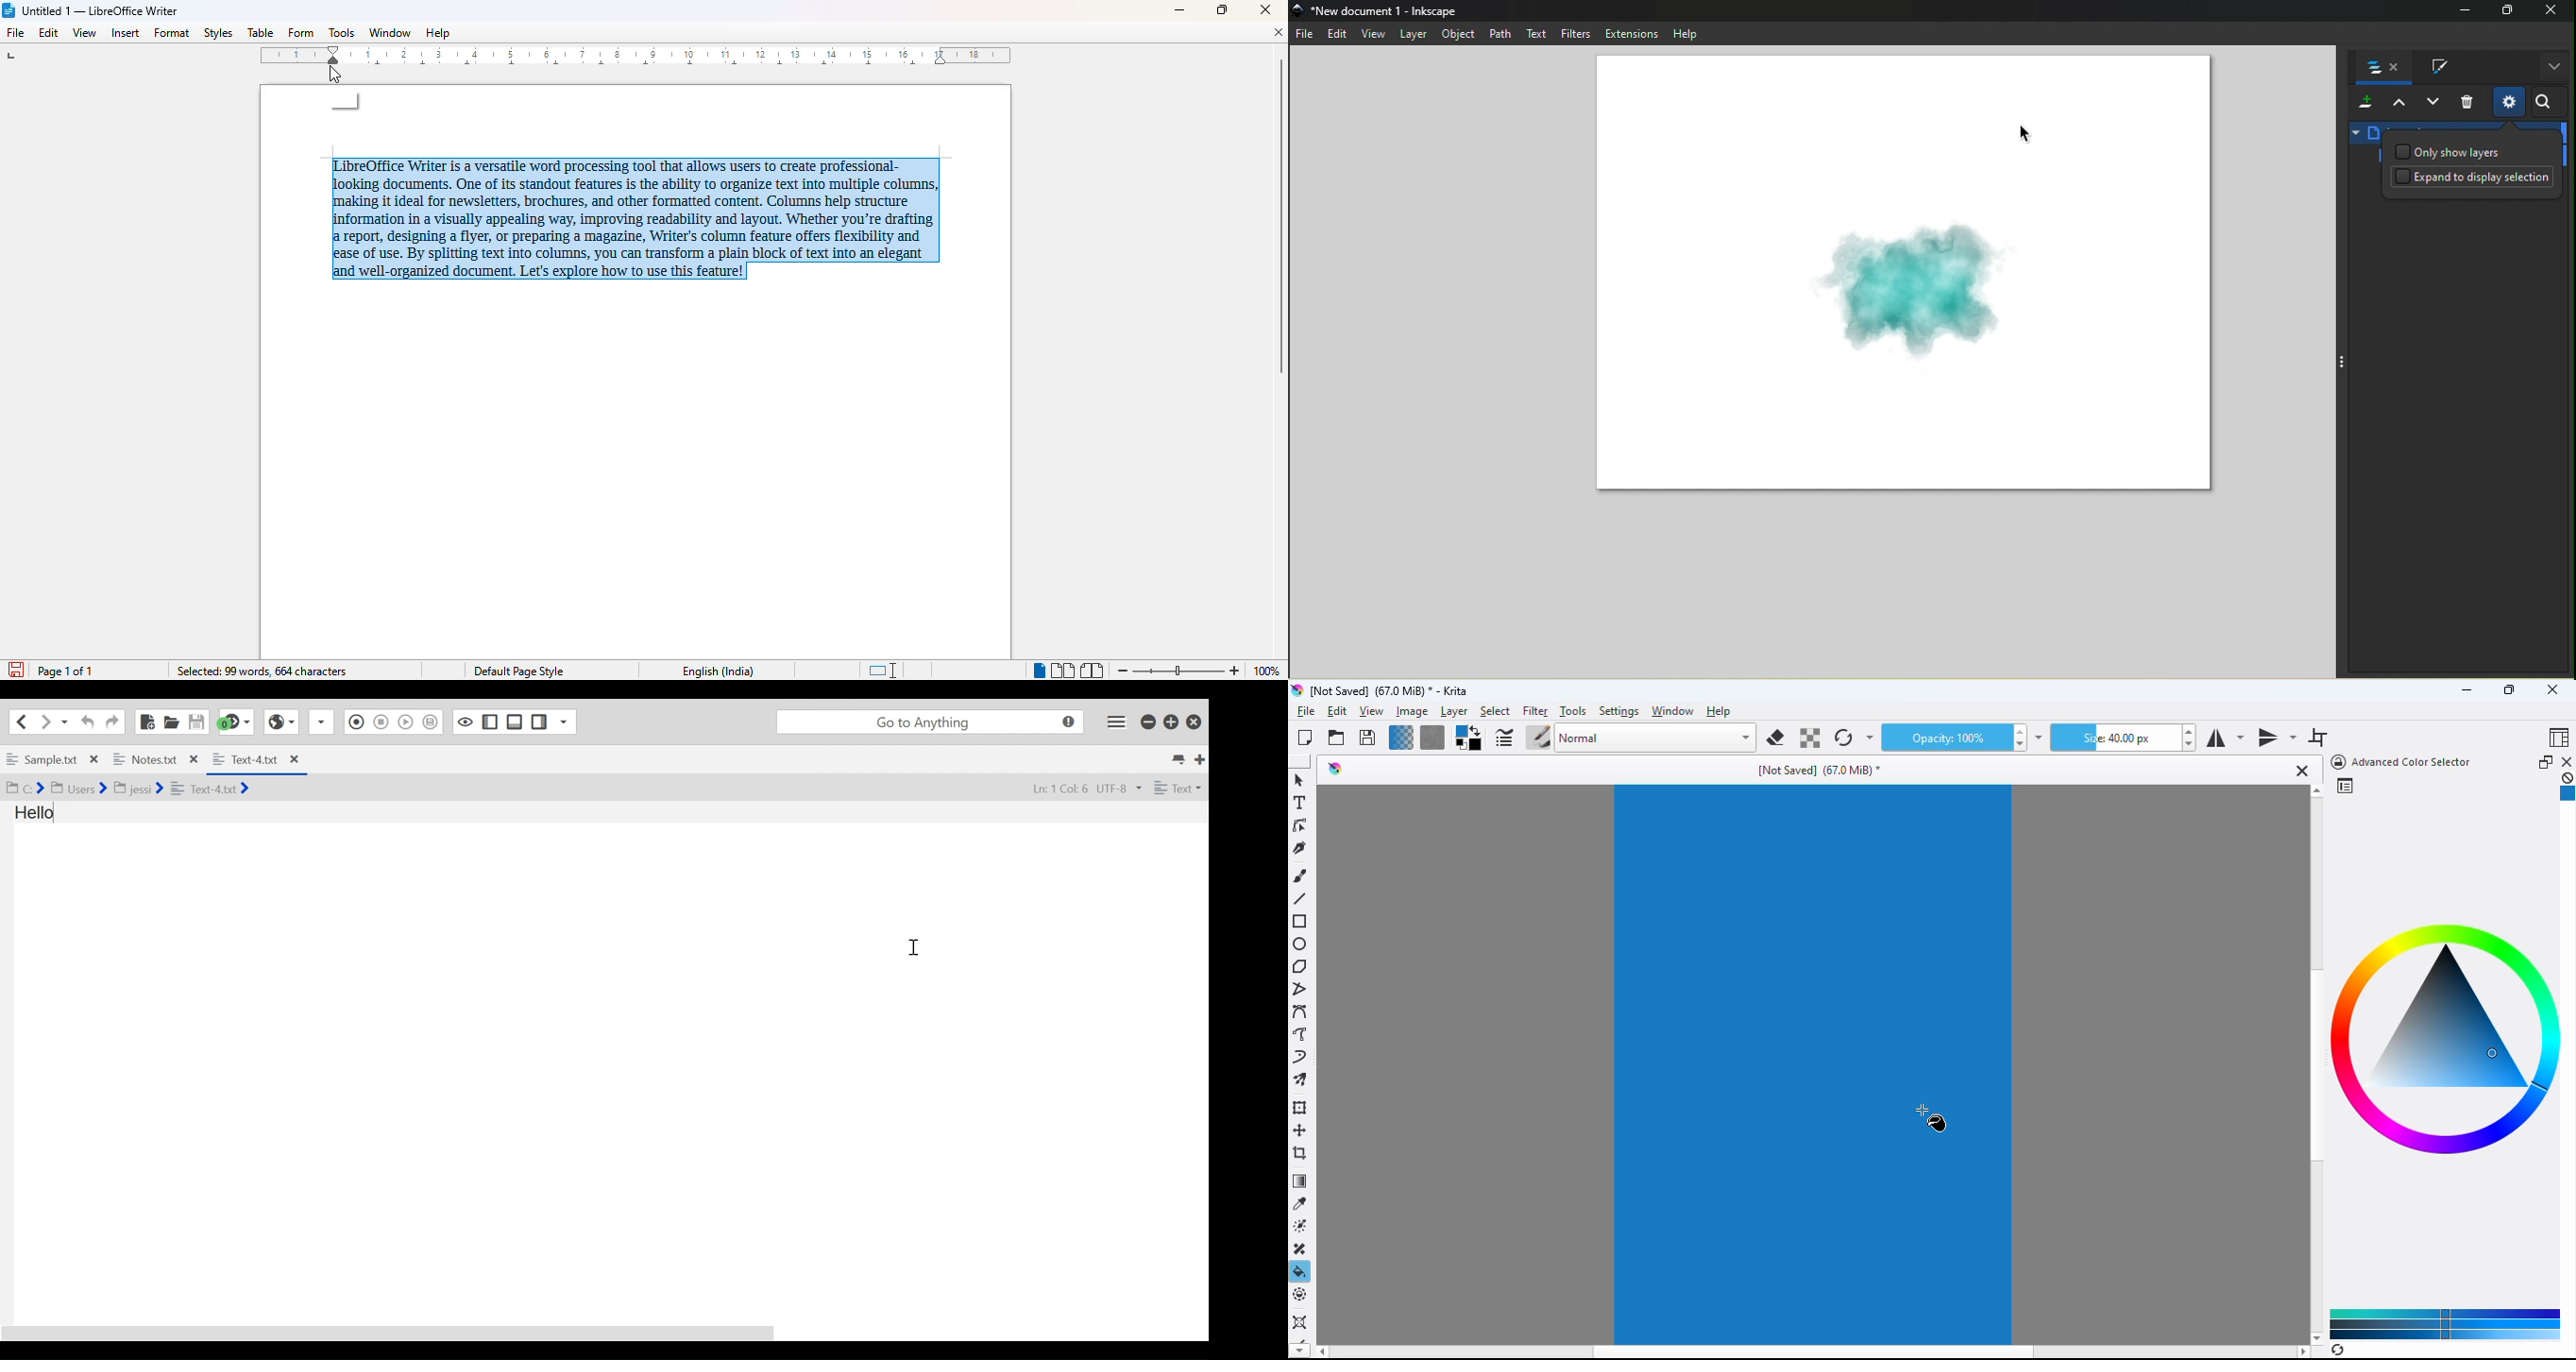 This screenshot has width=2576, height=1372. Describe the element at coordinates (380, 722) in the screenshot. I see `Stop Recording Macro` at that location.